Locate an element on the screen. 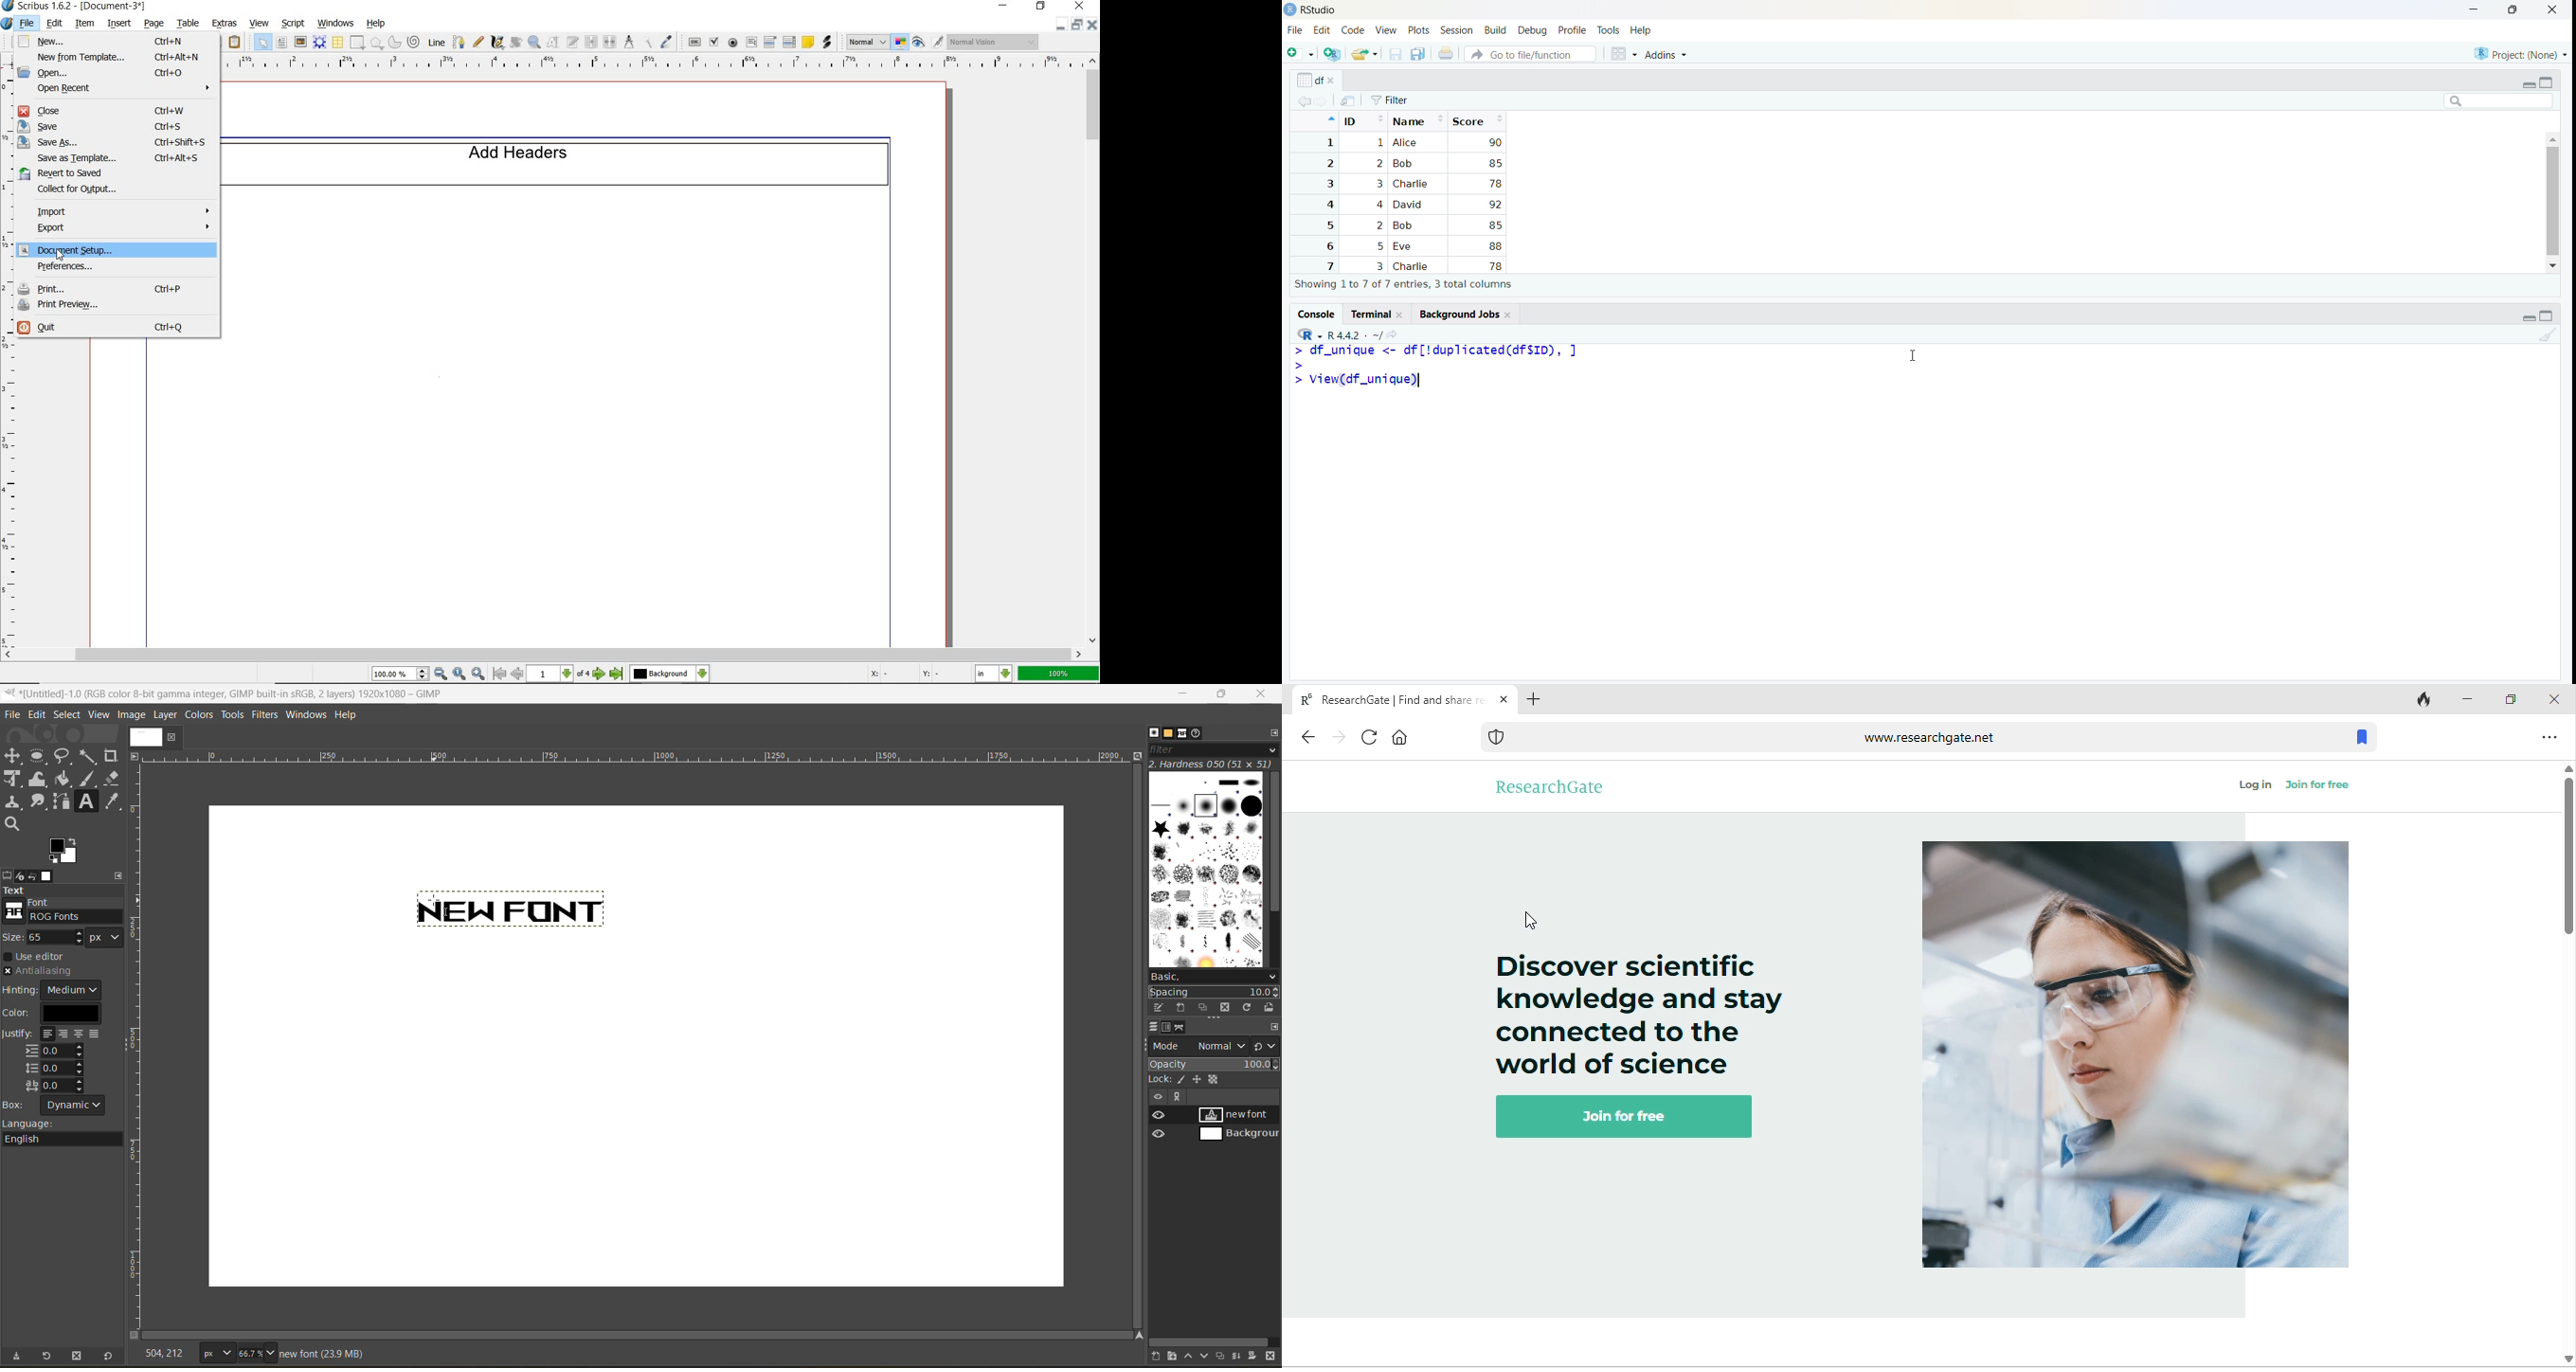 This screenshot has width=2576, height=1372. view paths is located at coordinates (1178, 1097).